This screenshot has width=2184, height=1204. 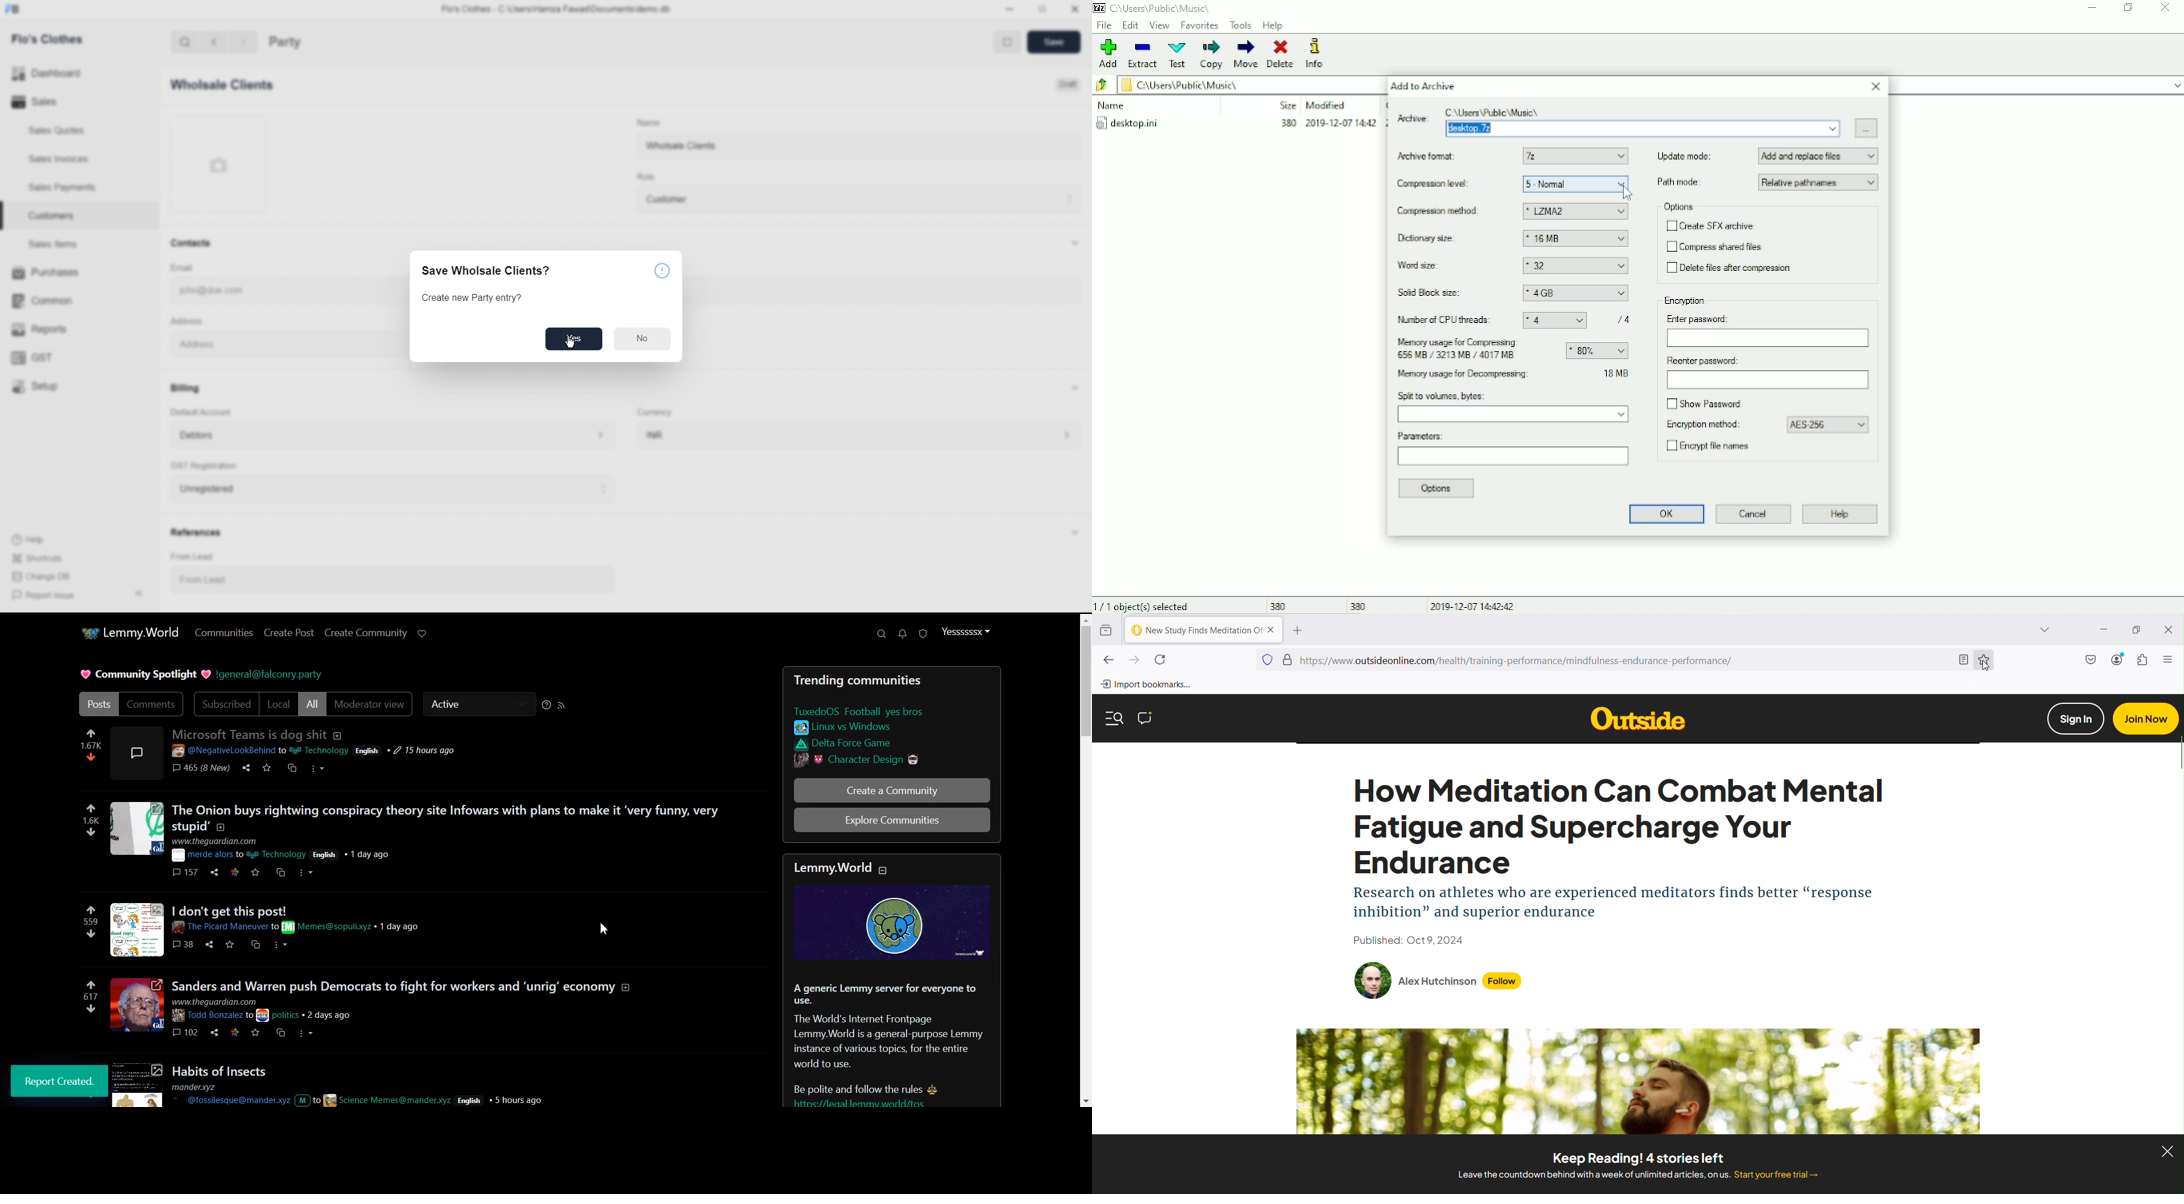 What do you see at coordinates (91, 910) in the screenshot?
I see `like` at bounding box center [91, 910].